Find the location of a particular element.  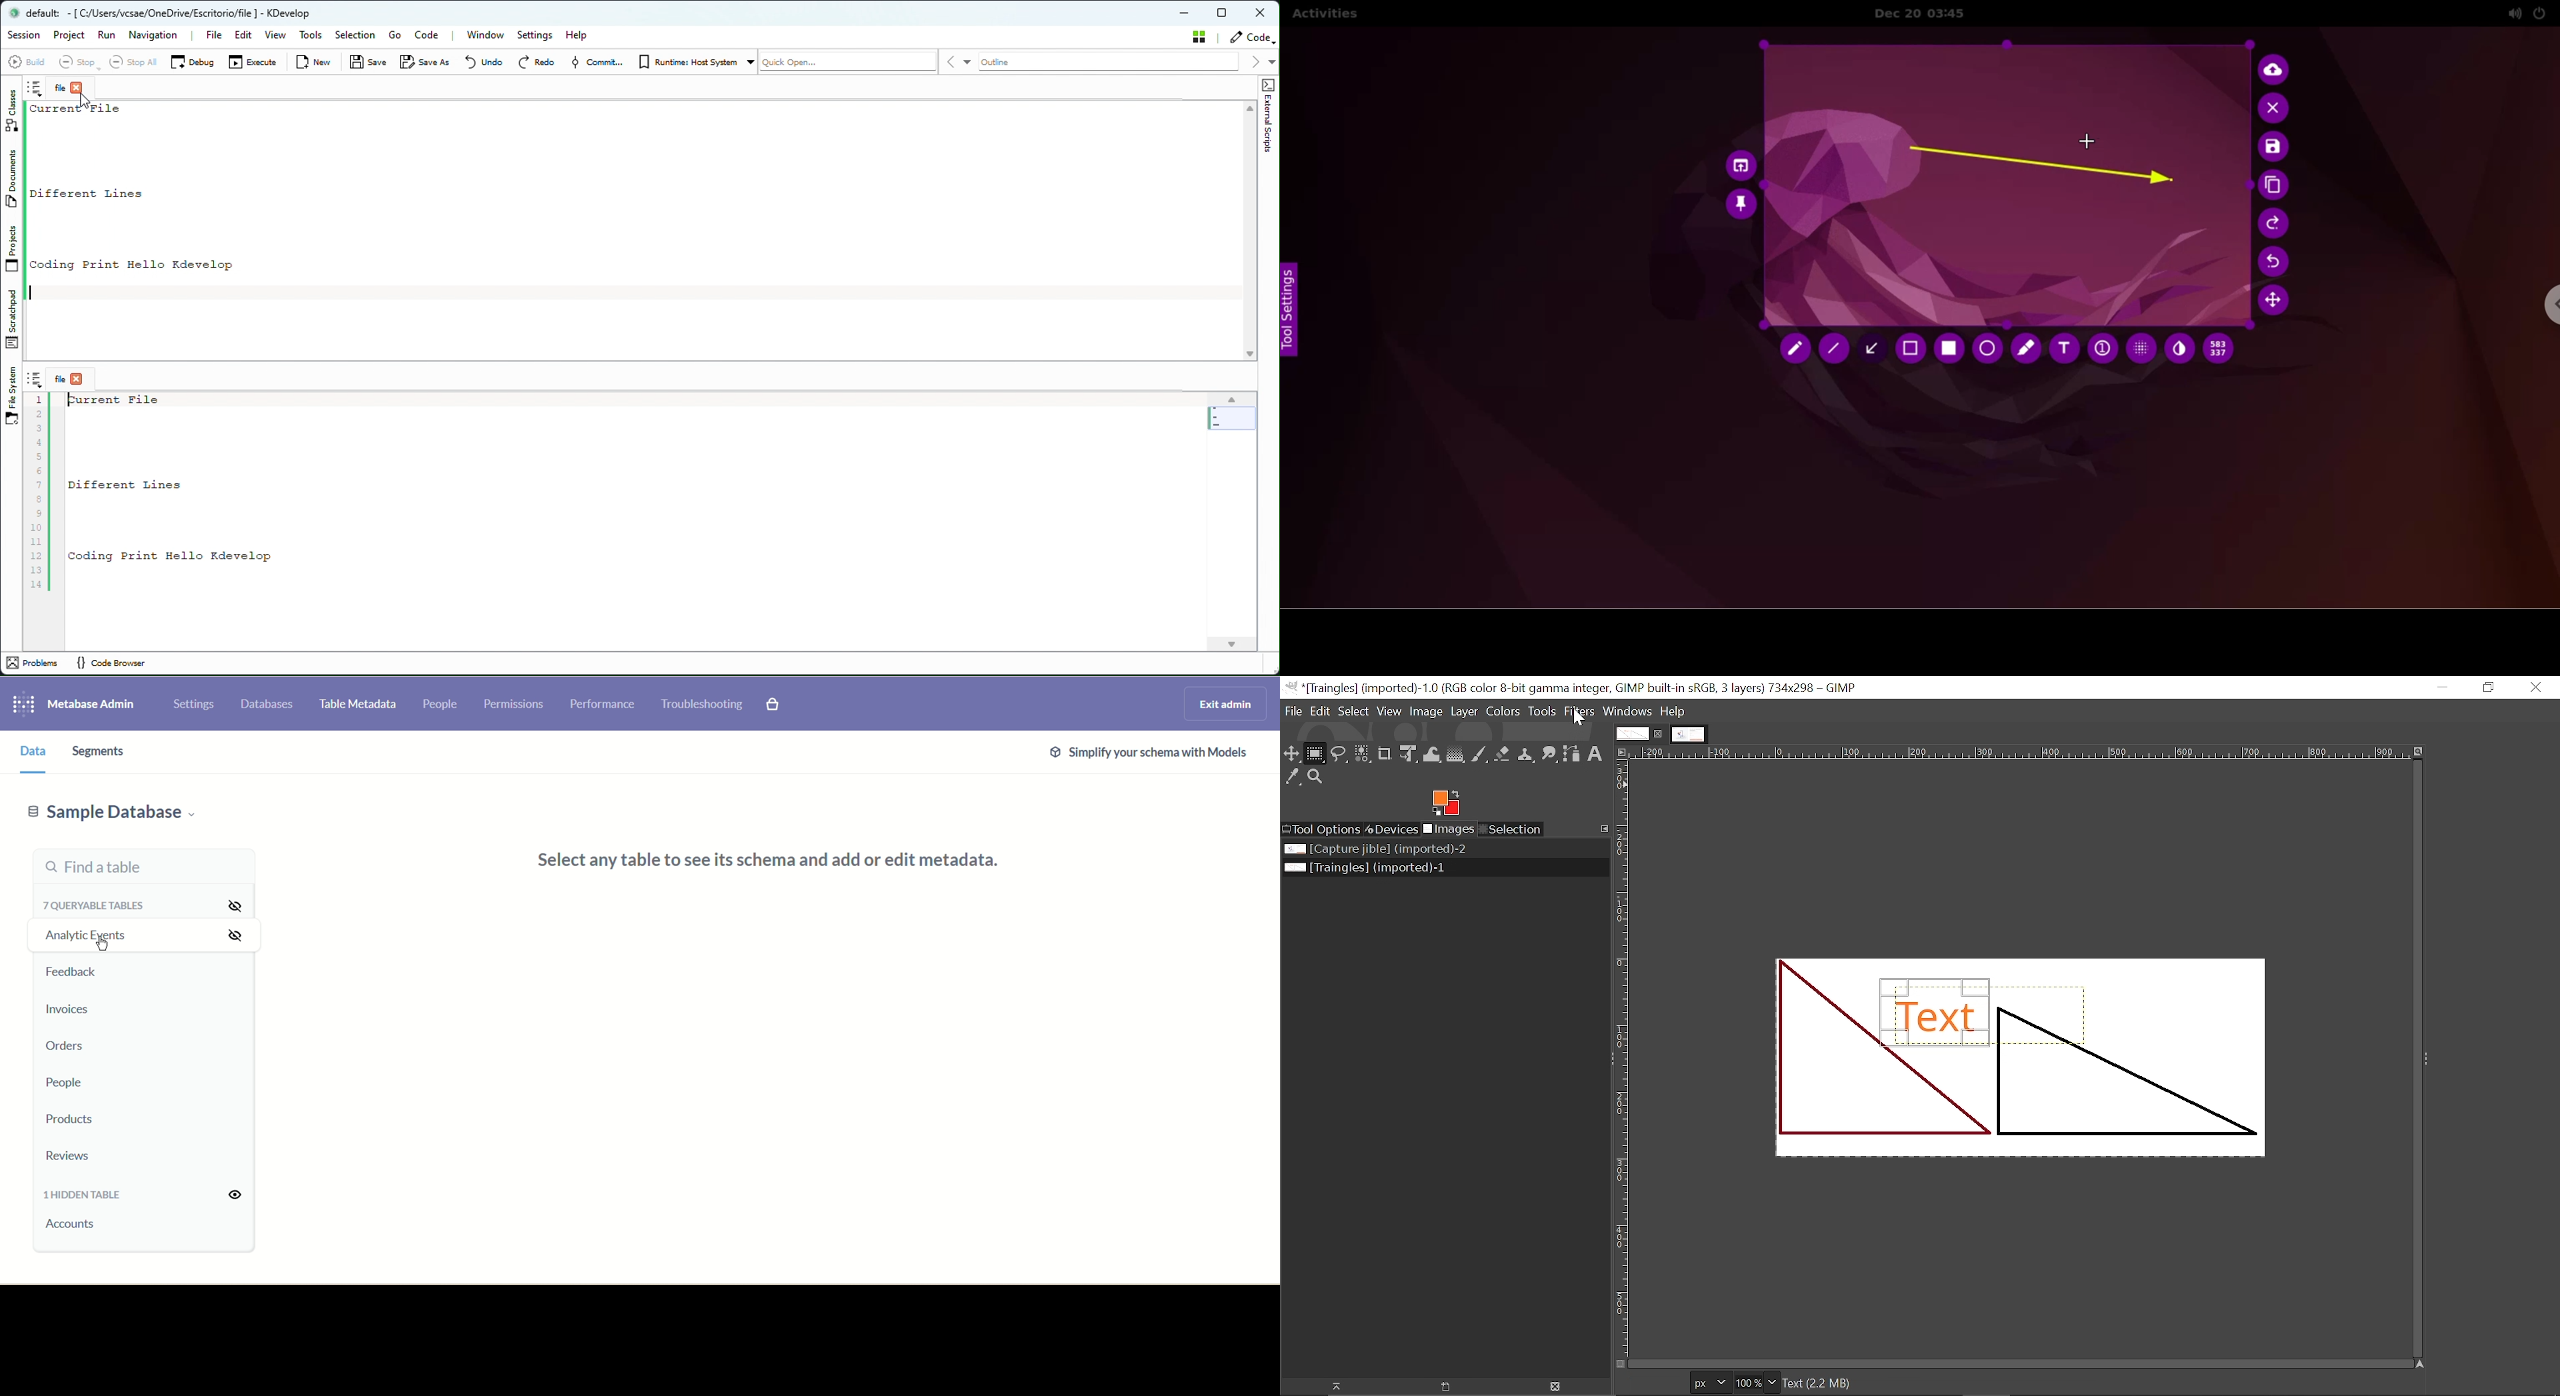

Minimize is located at coordinates (2437, 687).